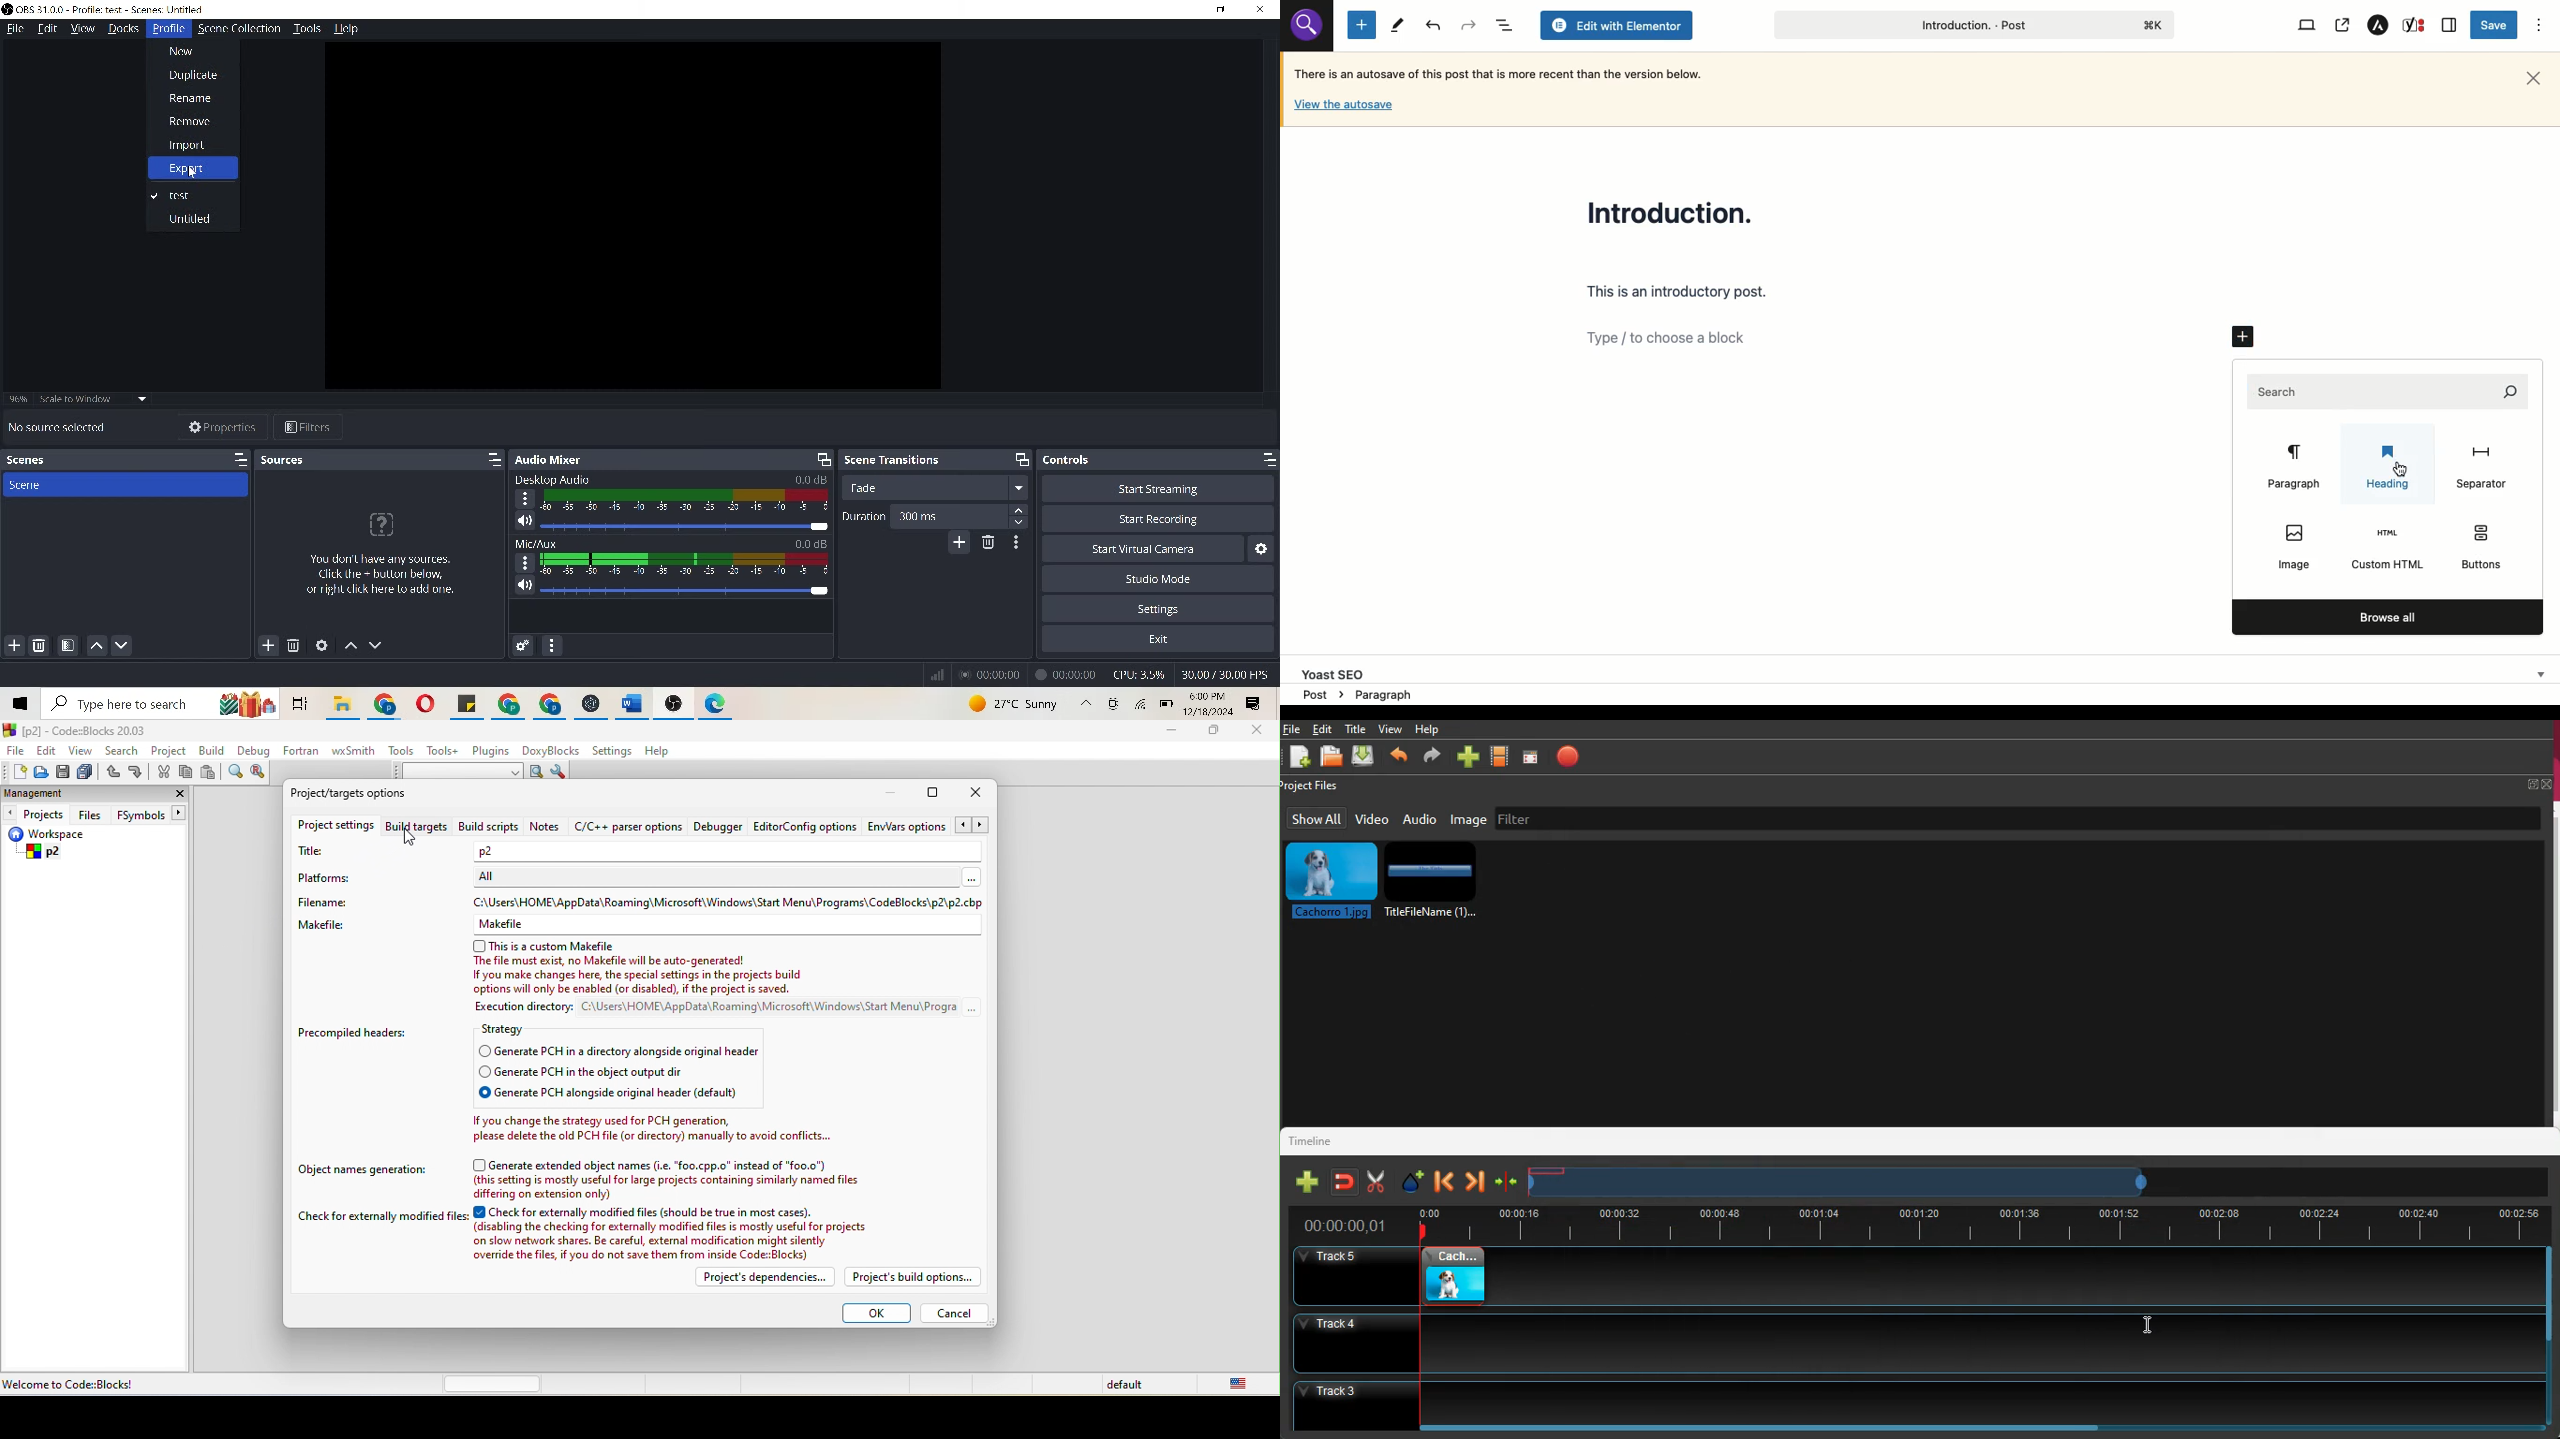 Image resolution: width=2576 pixels, height=1456 pixels. Describe the element at coordinates (458, 772) in the screenshot. I see `text to search` at that location.